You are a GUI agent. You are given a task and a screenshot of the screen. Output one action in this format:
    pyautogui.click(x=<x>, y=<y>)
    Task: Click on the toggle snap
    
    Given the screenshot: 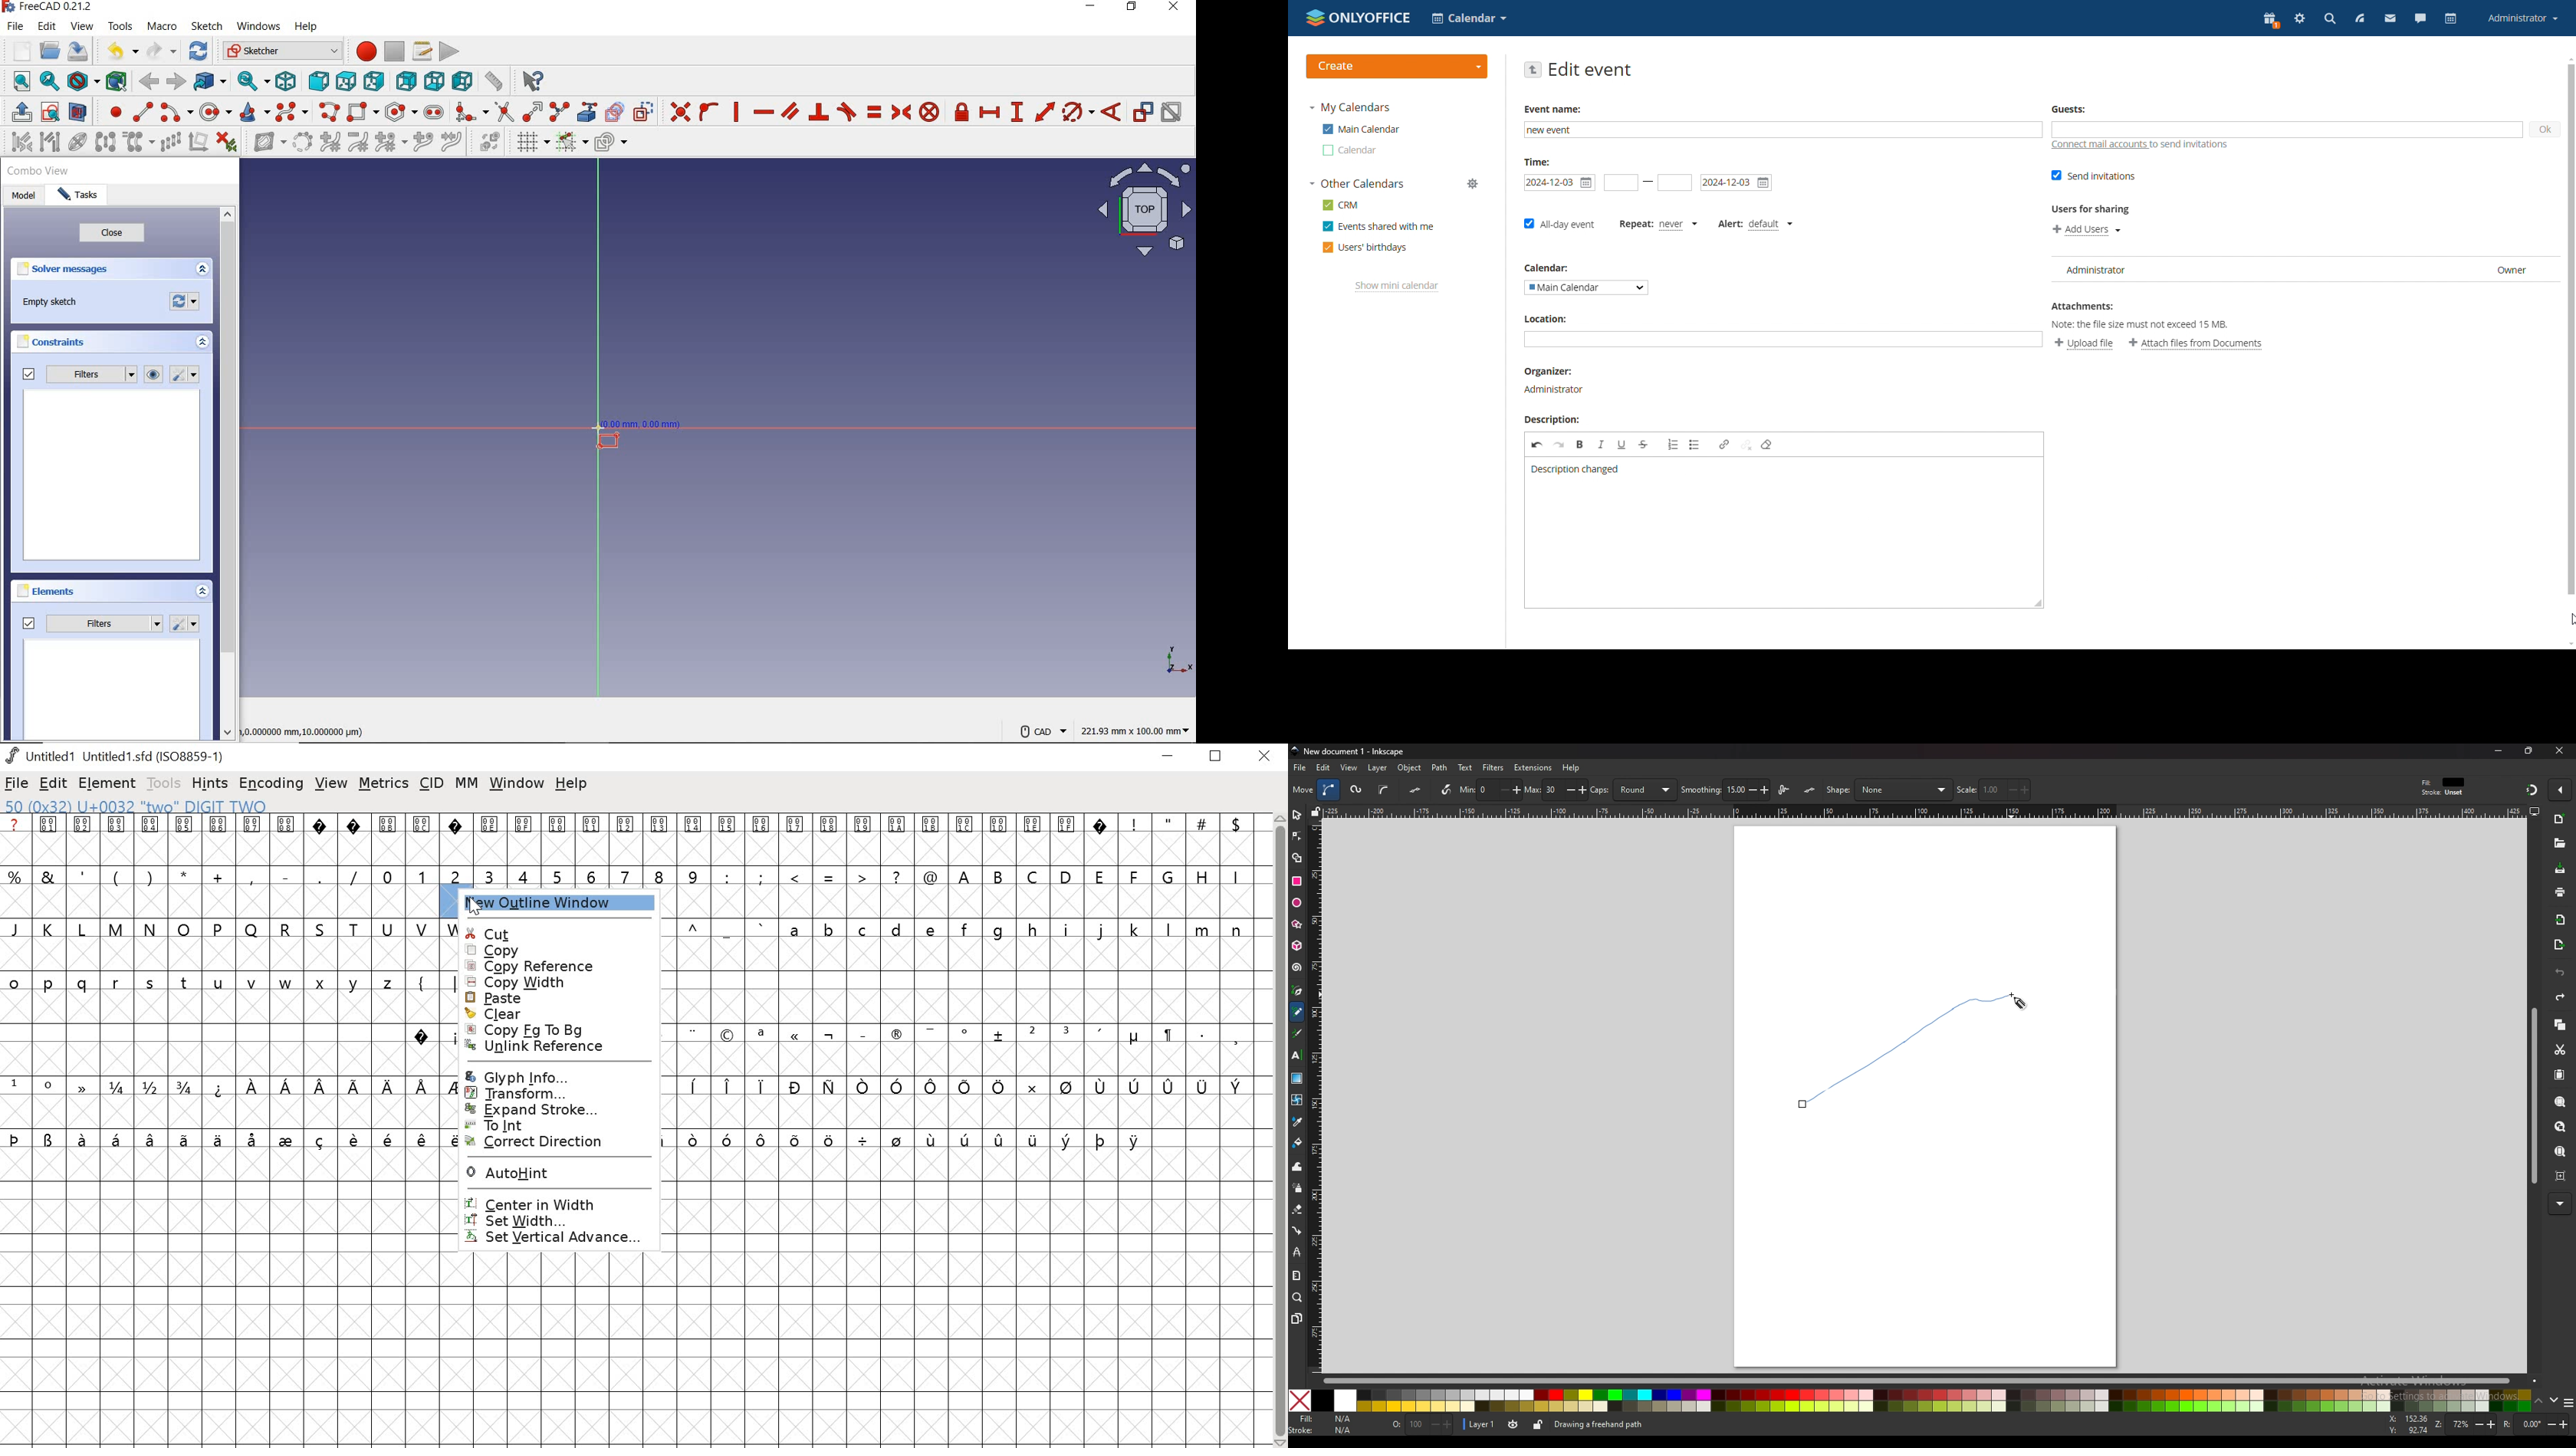 What is the action you would take?
    pyautogui.click(x=571, y=143)
    